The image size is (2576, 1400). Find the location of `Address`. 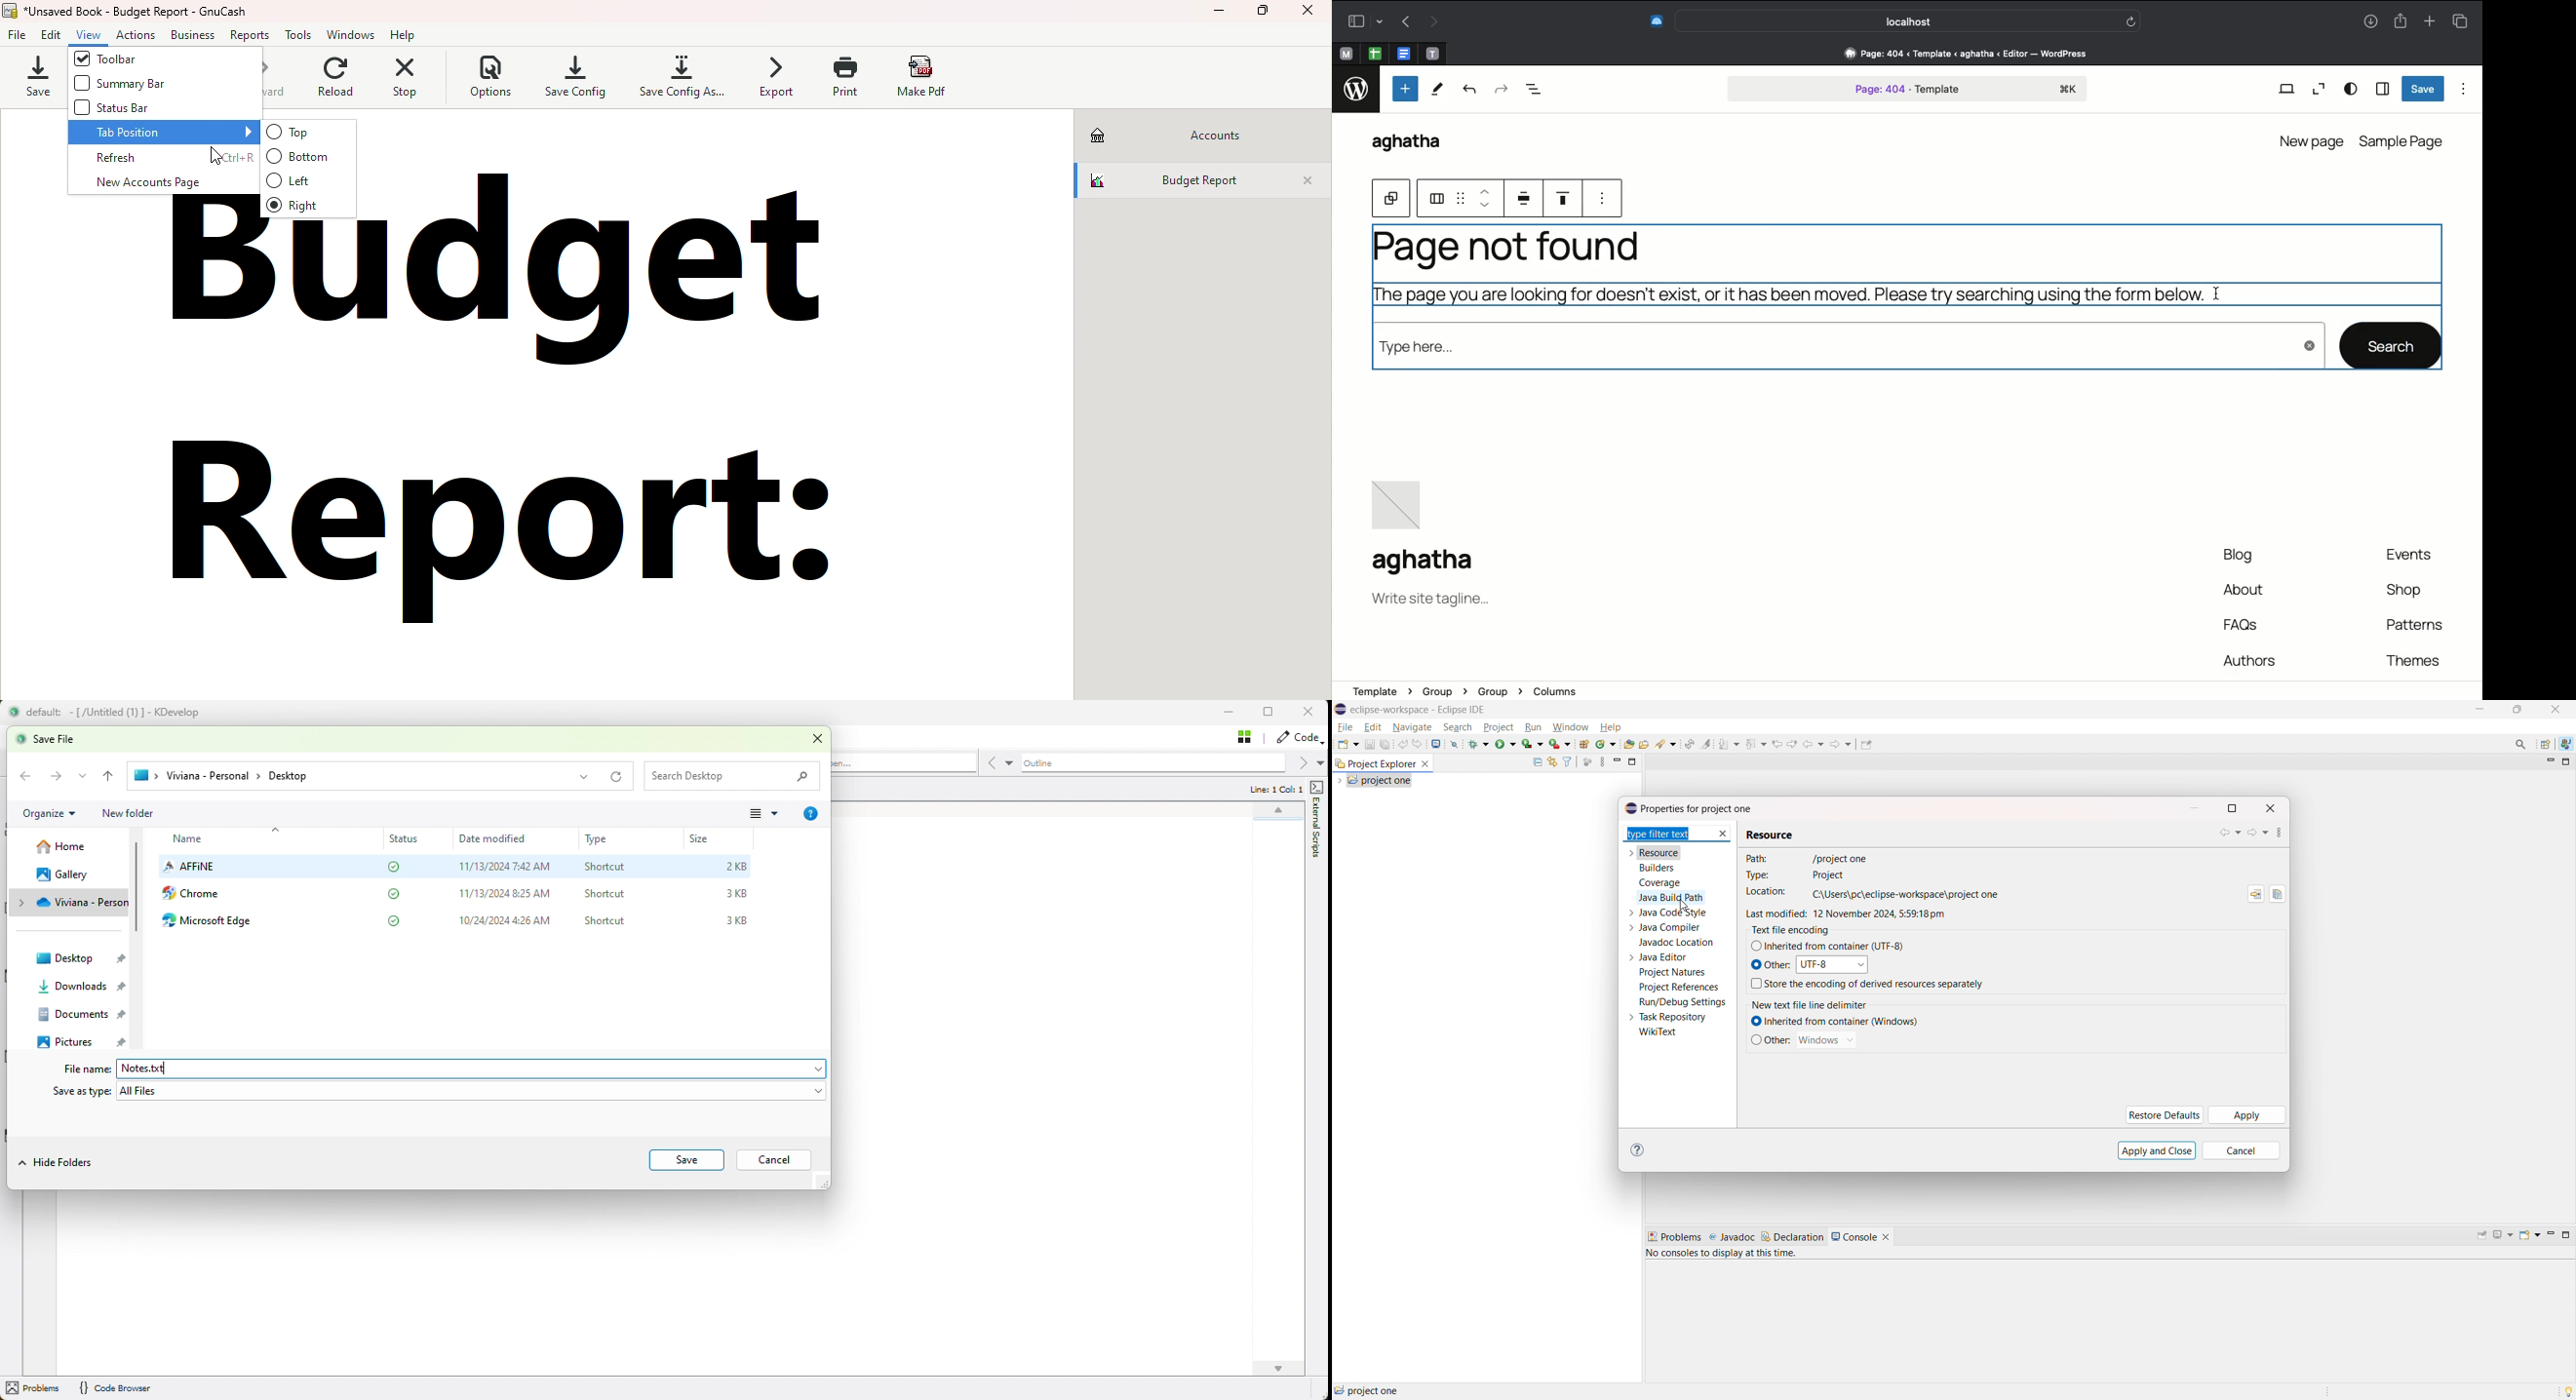

Address is located at coordinates (1958, 54).